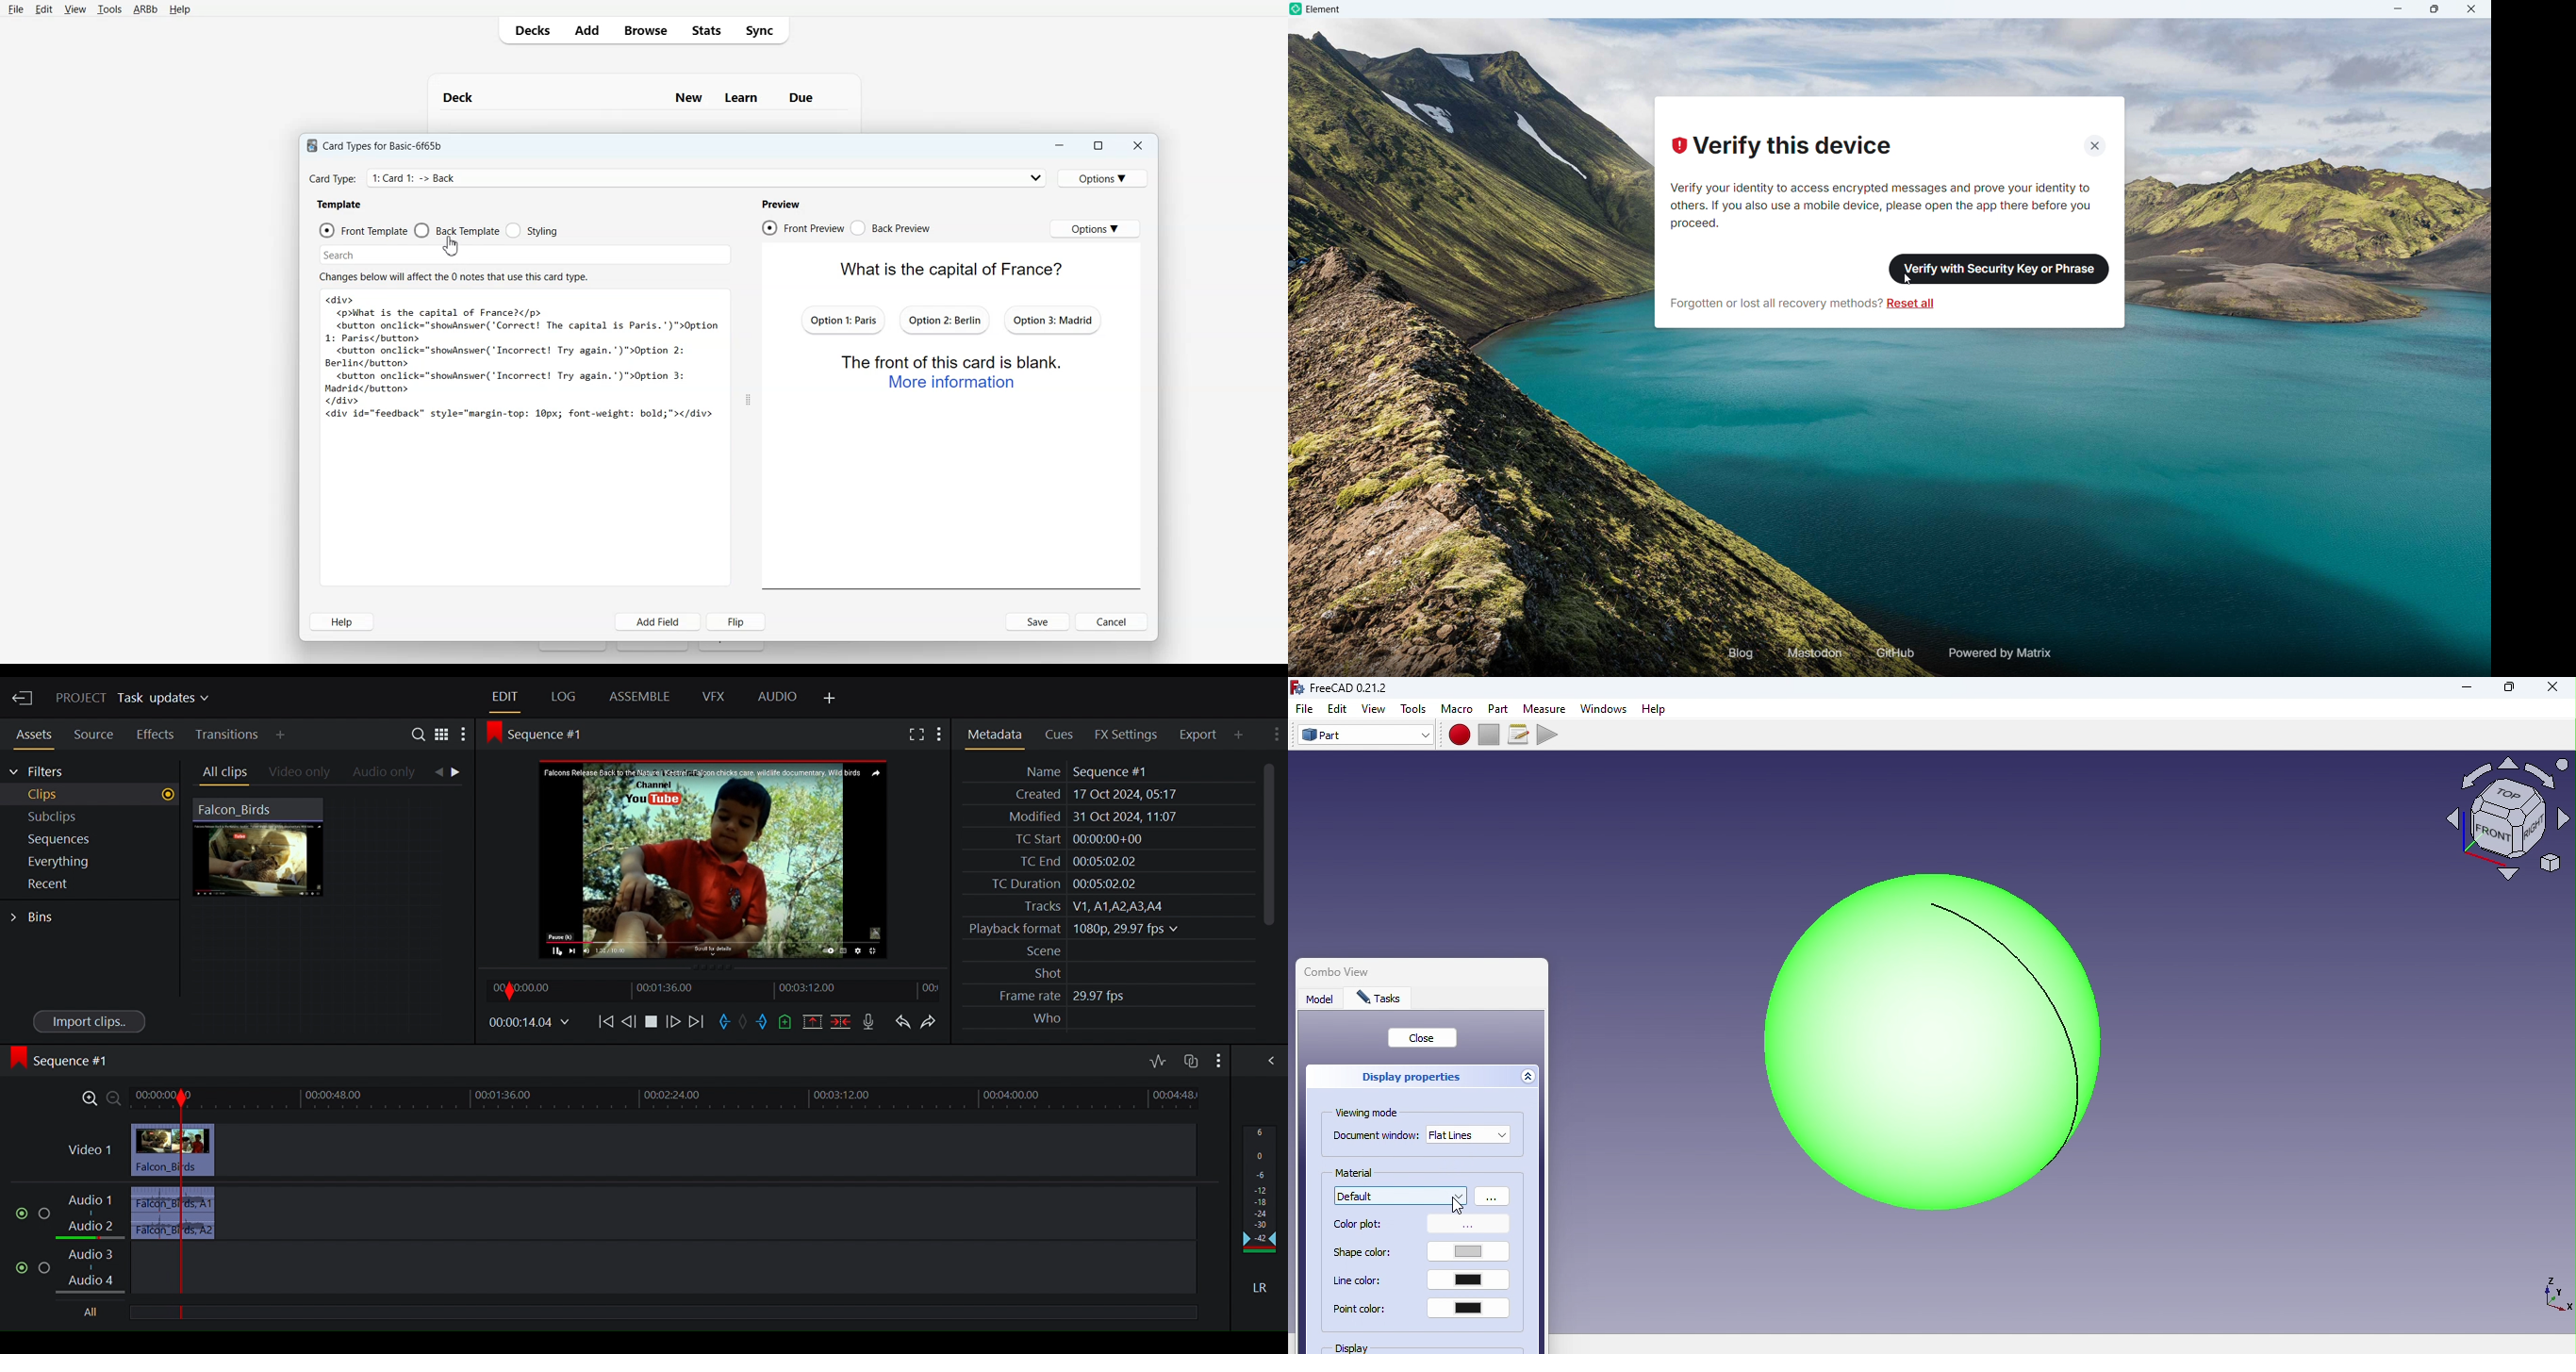  Describe the element at coordinates (1406, 1077) in the screenshot. I see `Display properties` at that location.